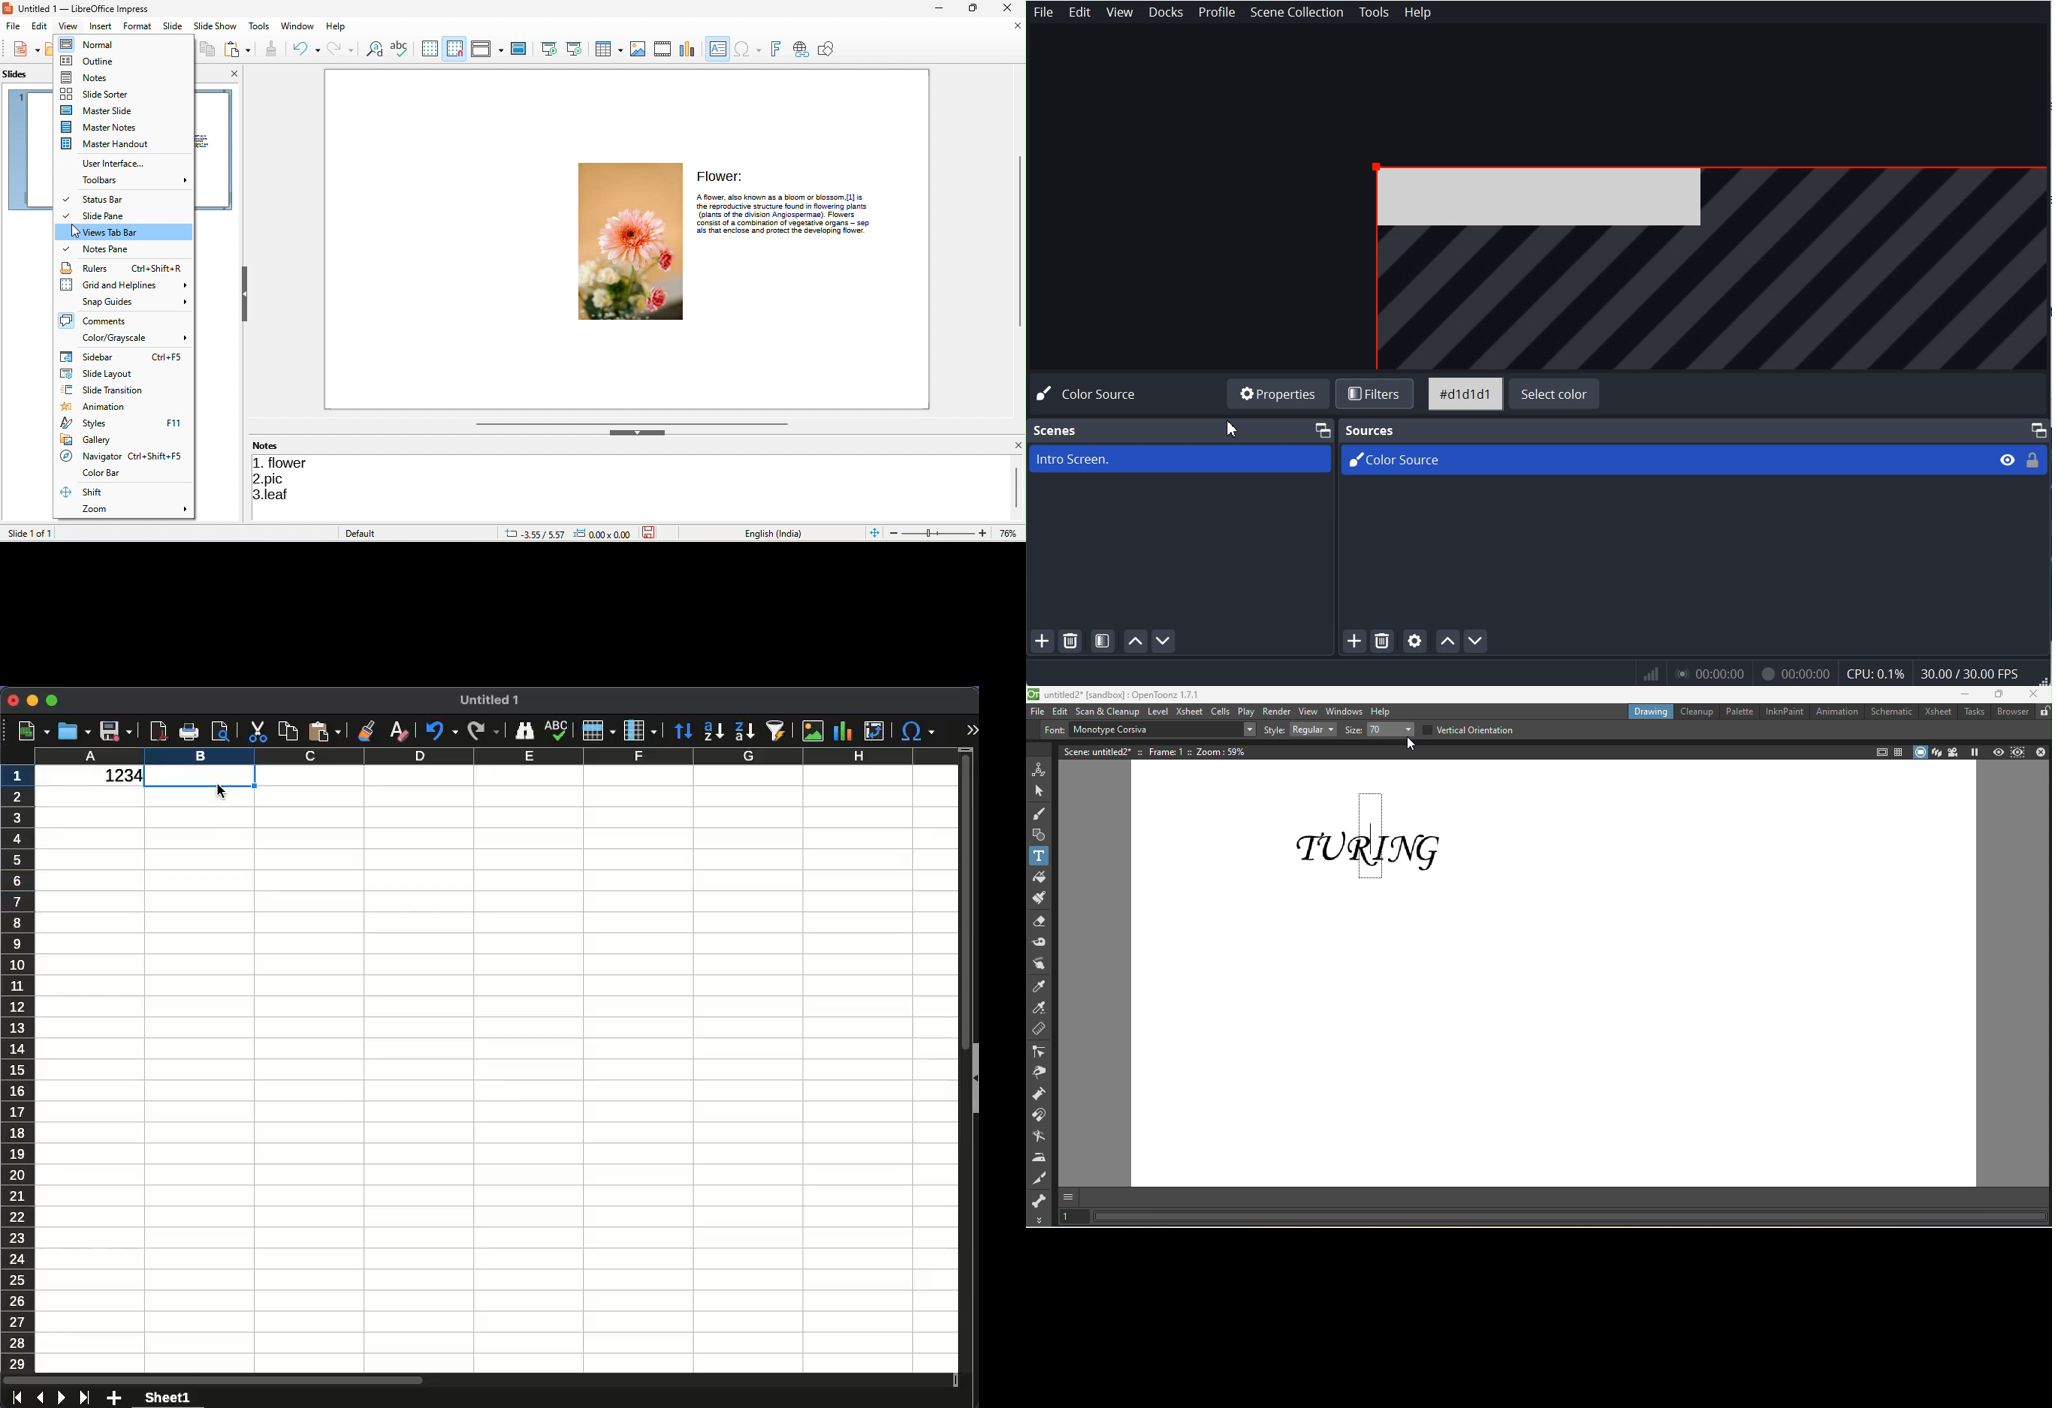  Describe the element at coordinates (1080, 12) in the screenshot. I see `Edit` at that location.